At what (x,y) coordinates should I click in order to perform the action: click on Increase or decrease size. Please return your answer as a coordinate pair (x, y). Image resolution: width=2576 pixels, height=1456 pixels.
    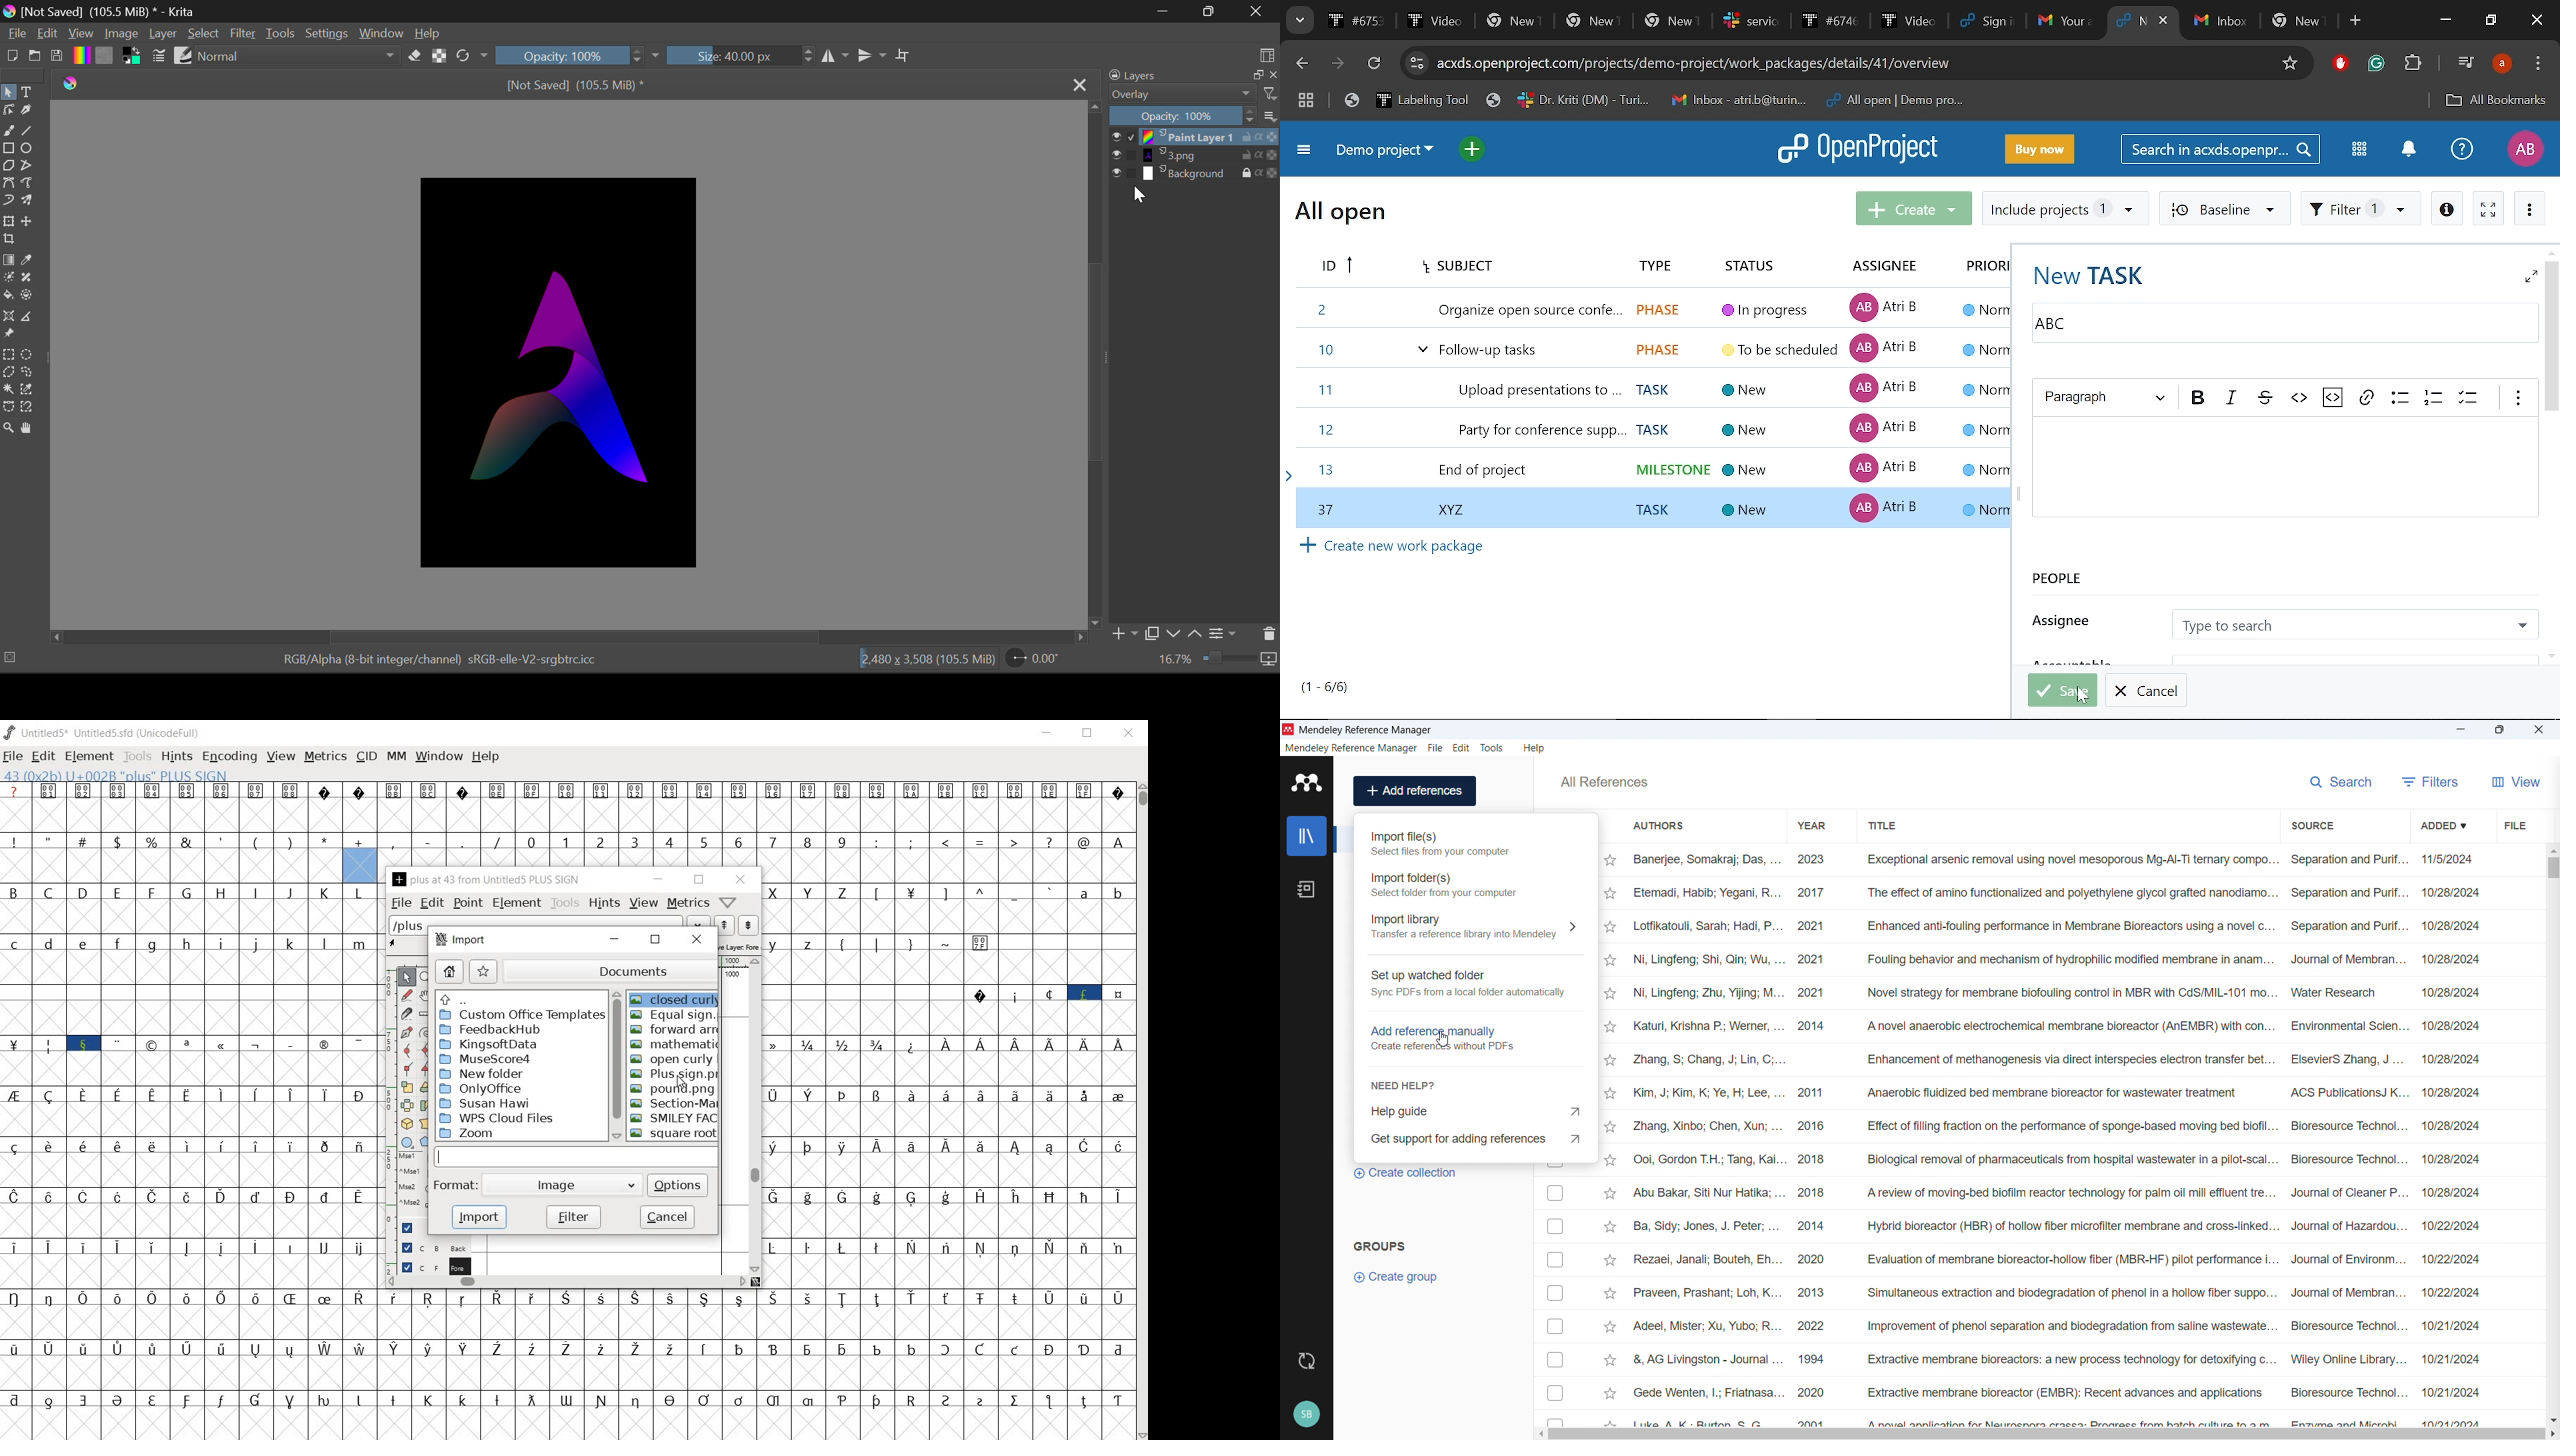
    Looking at the image, I should click on (806, 57).